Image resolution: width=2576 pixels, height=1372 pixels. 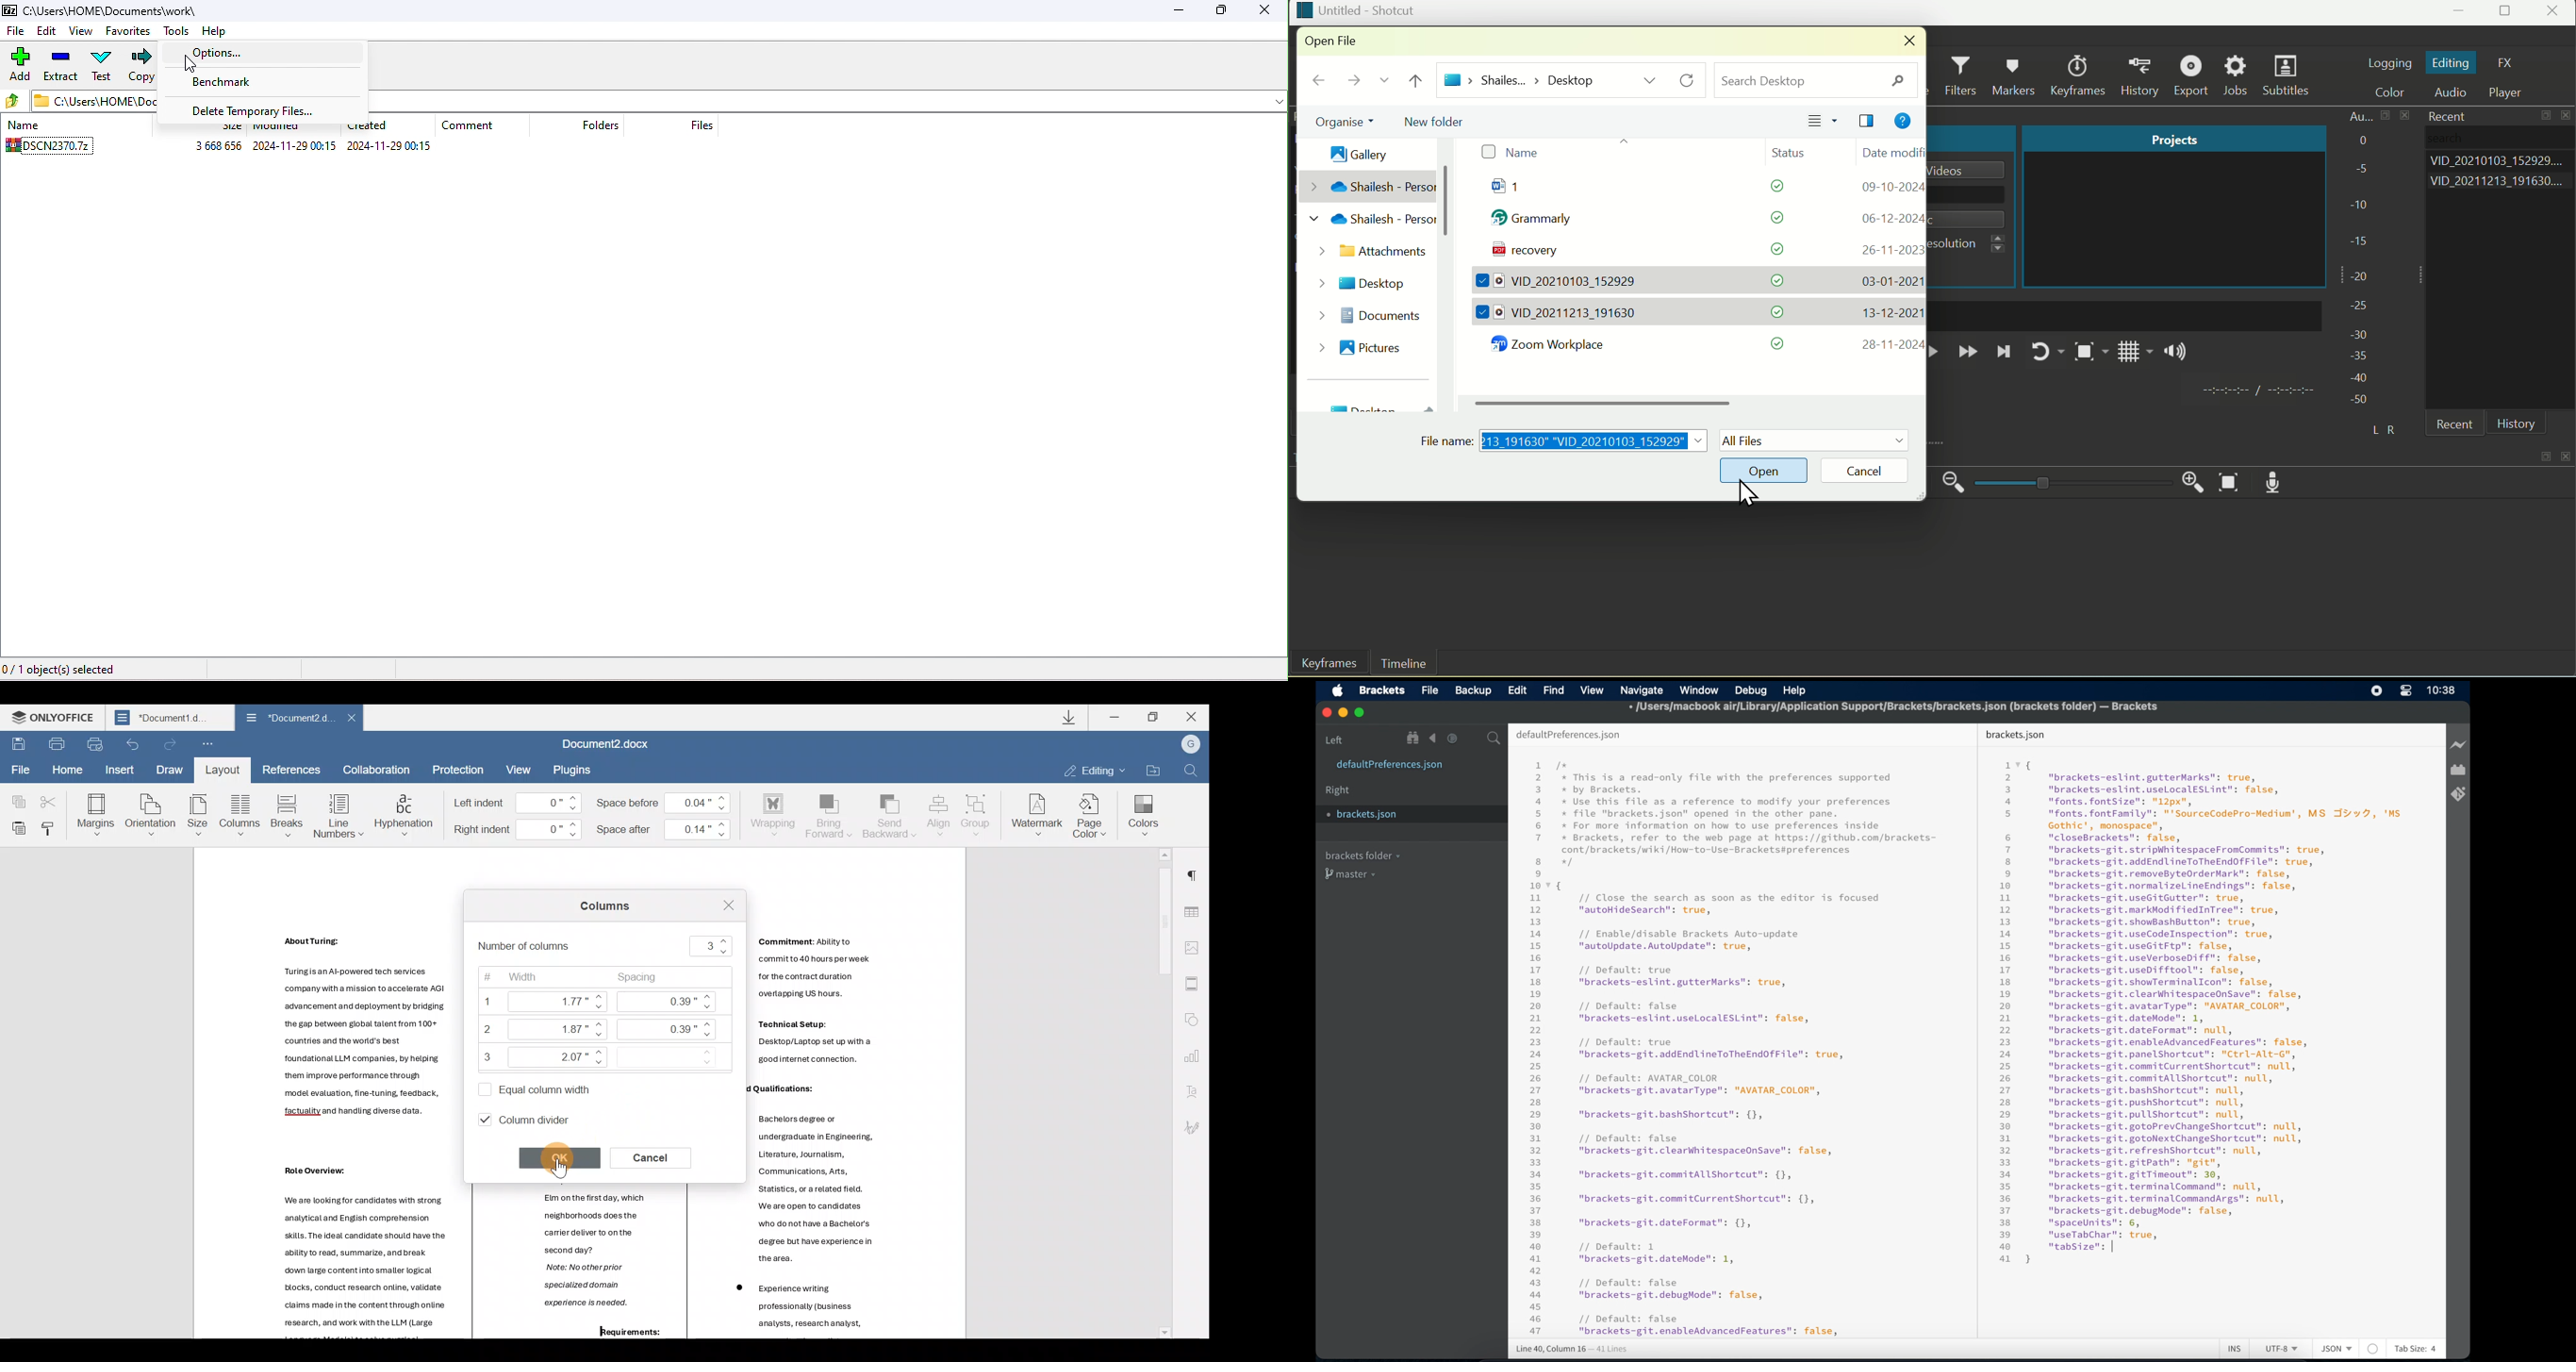 I want to click on navigate forward, so click(x=1453, y=738).